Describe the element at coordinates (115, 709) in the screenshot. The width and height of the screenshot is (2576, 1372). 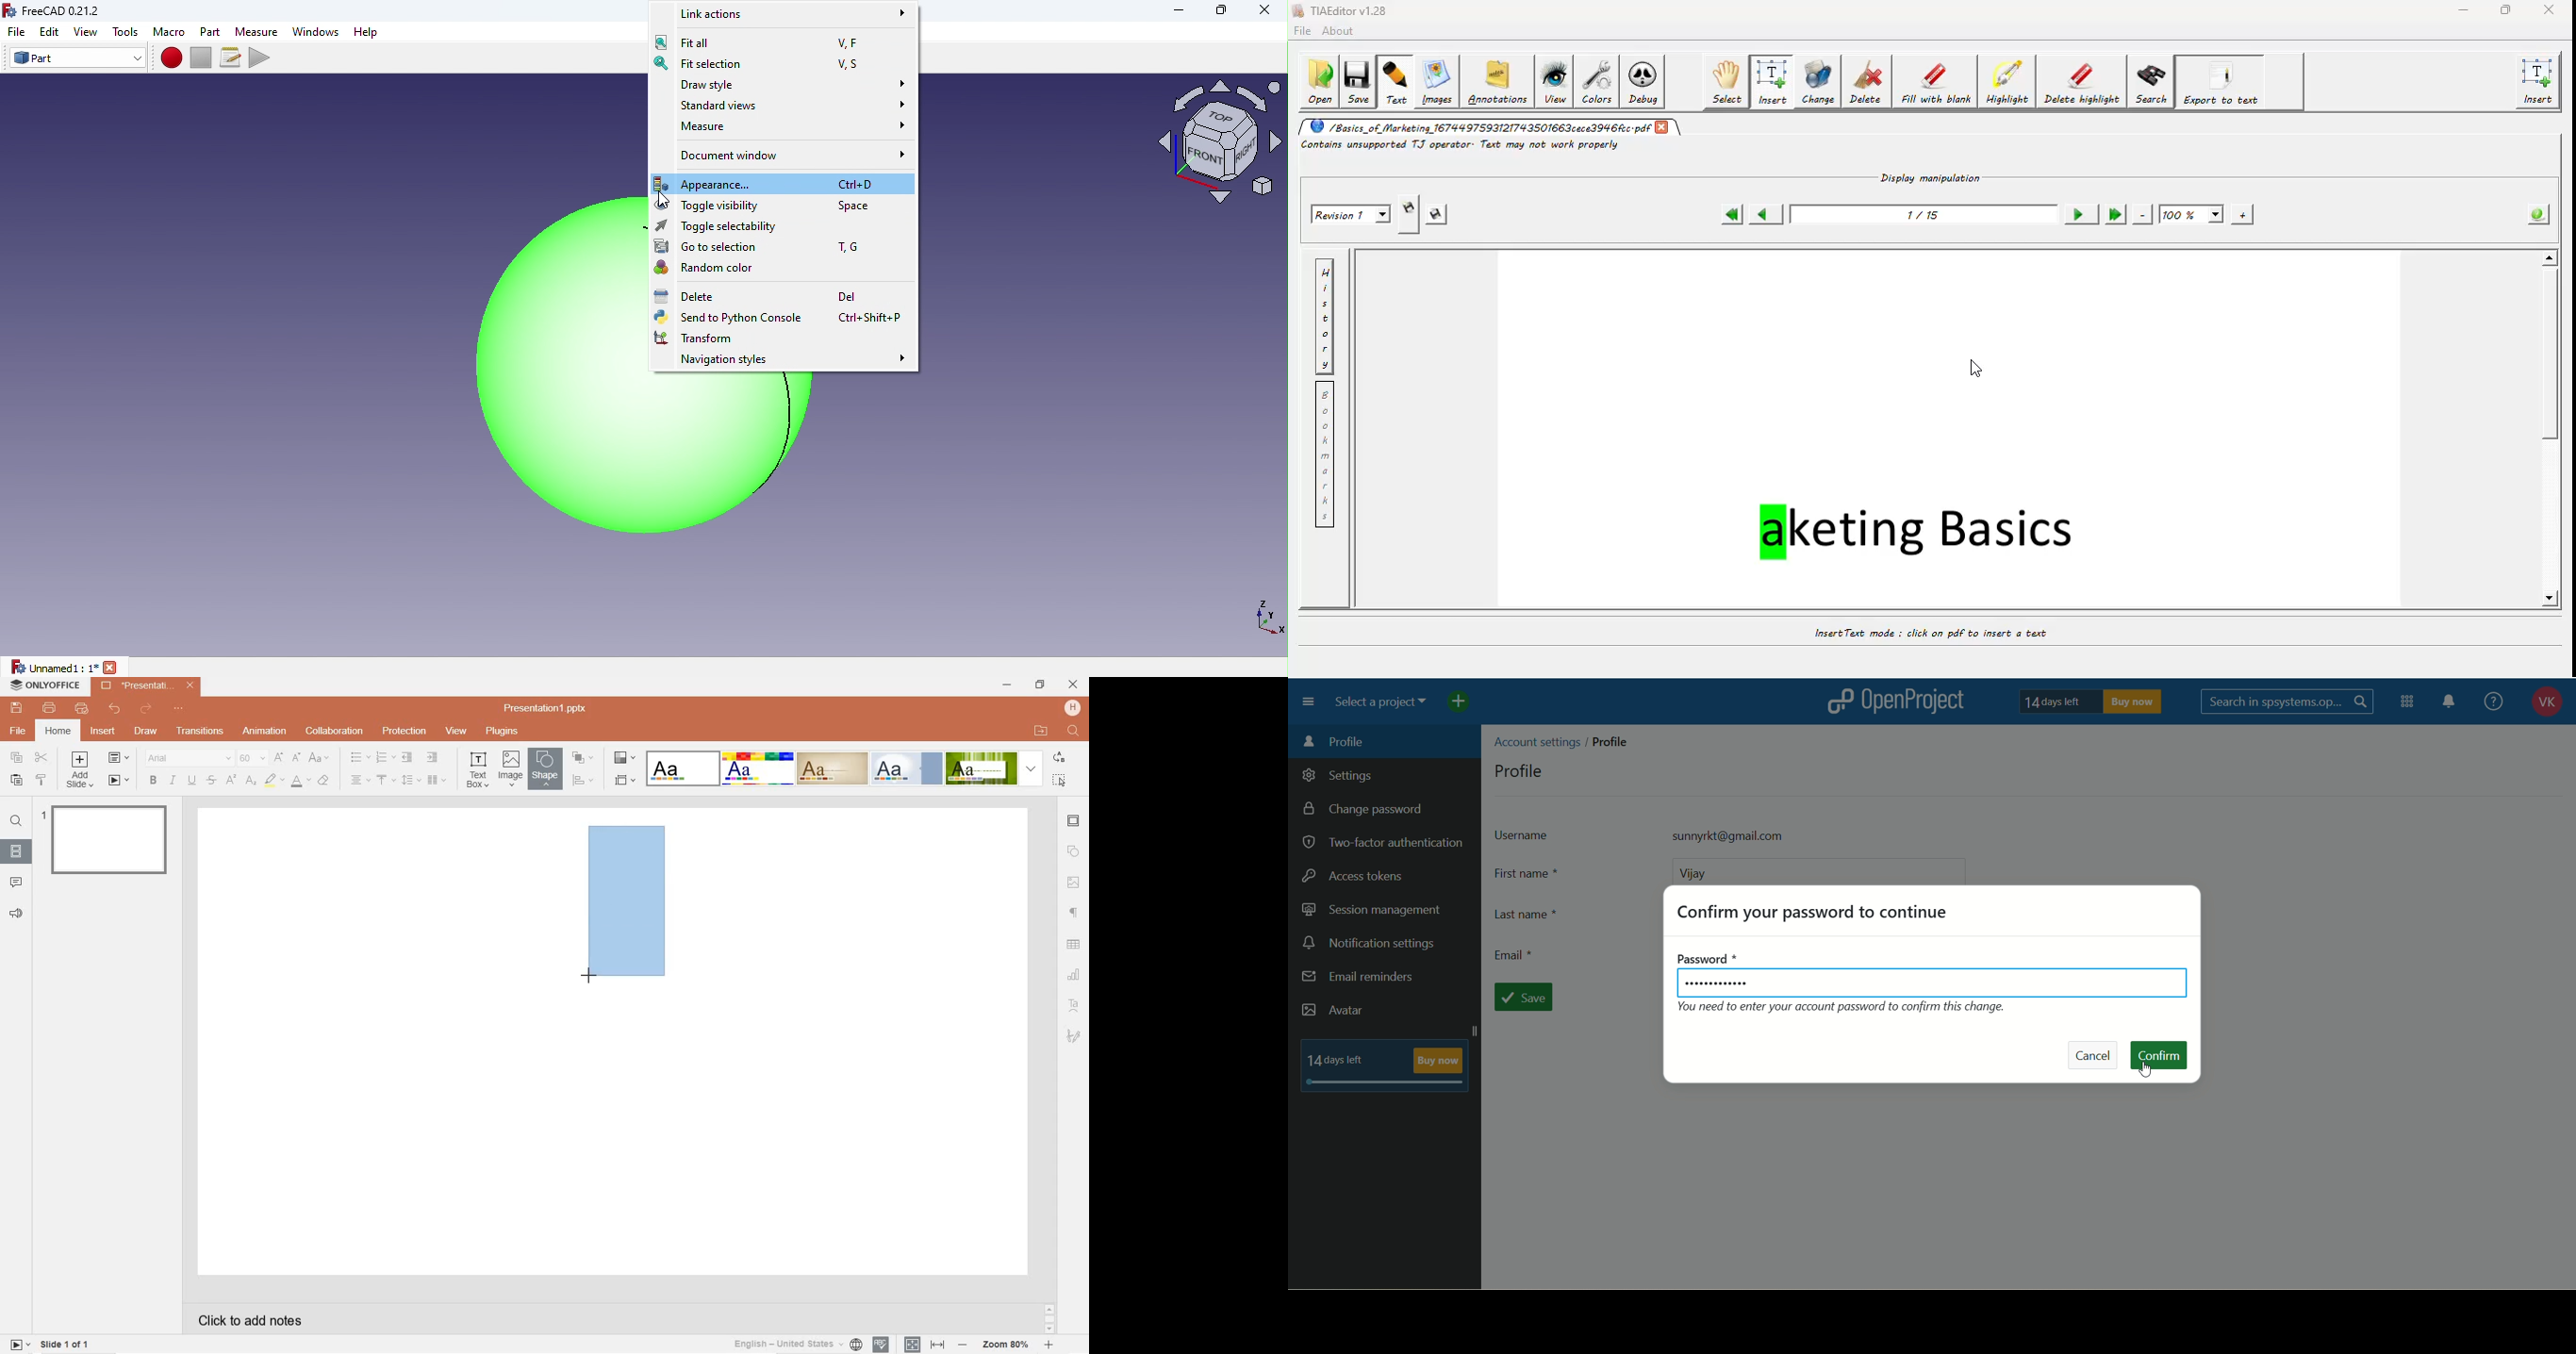
I see `undo` at that location.